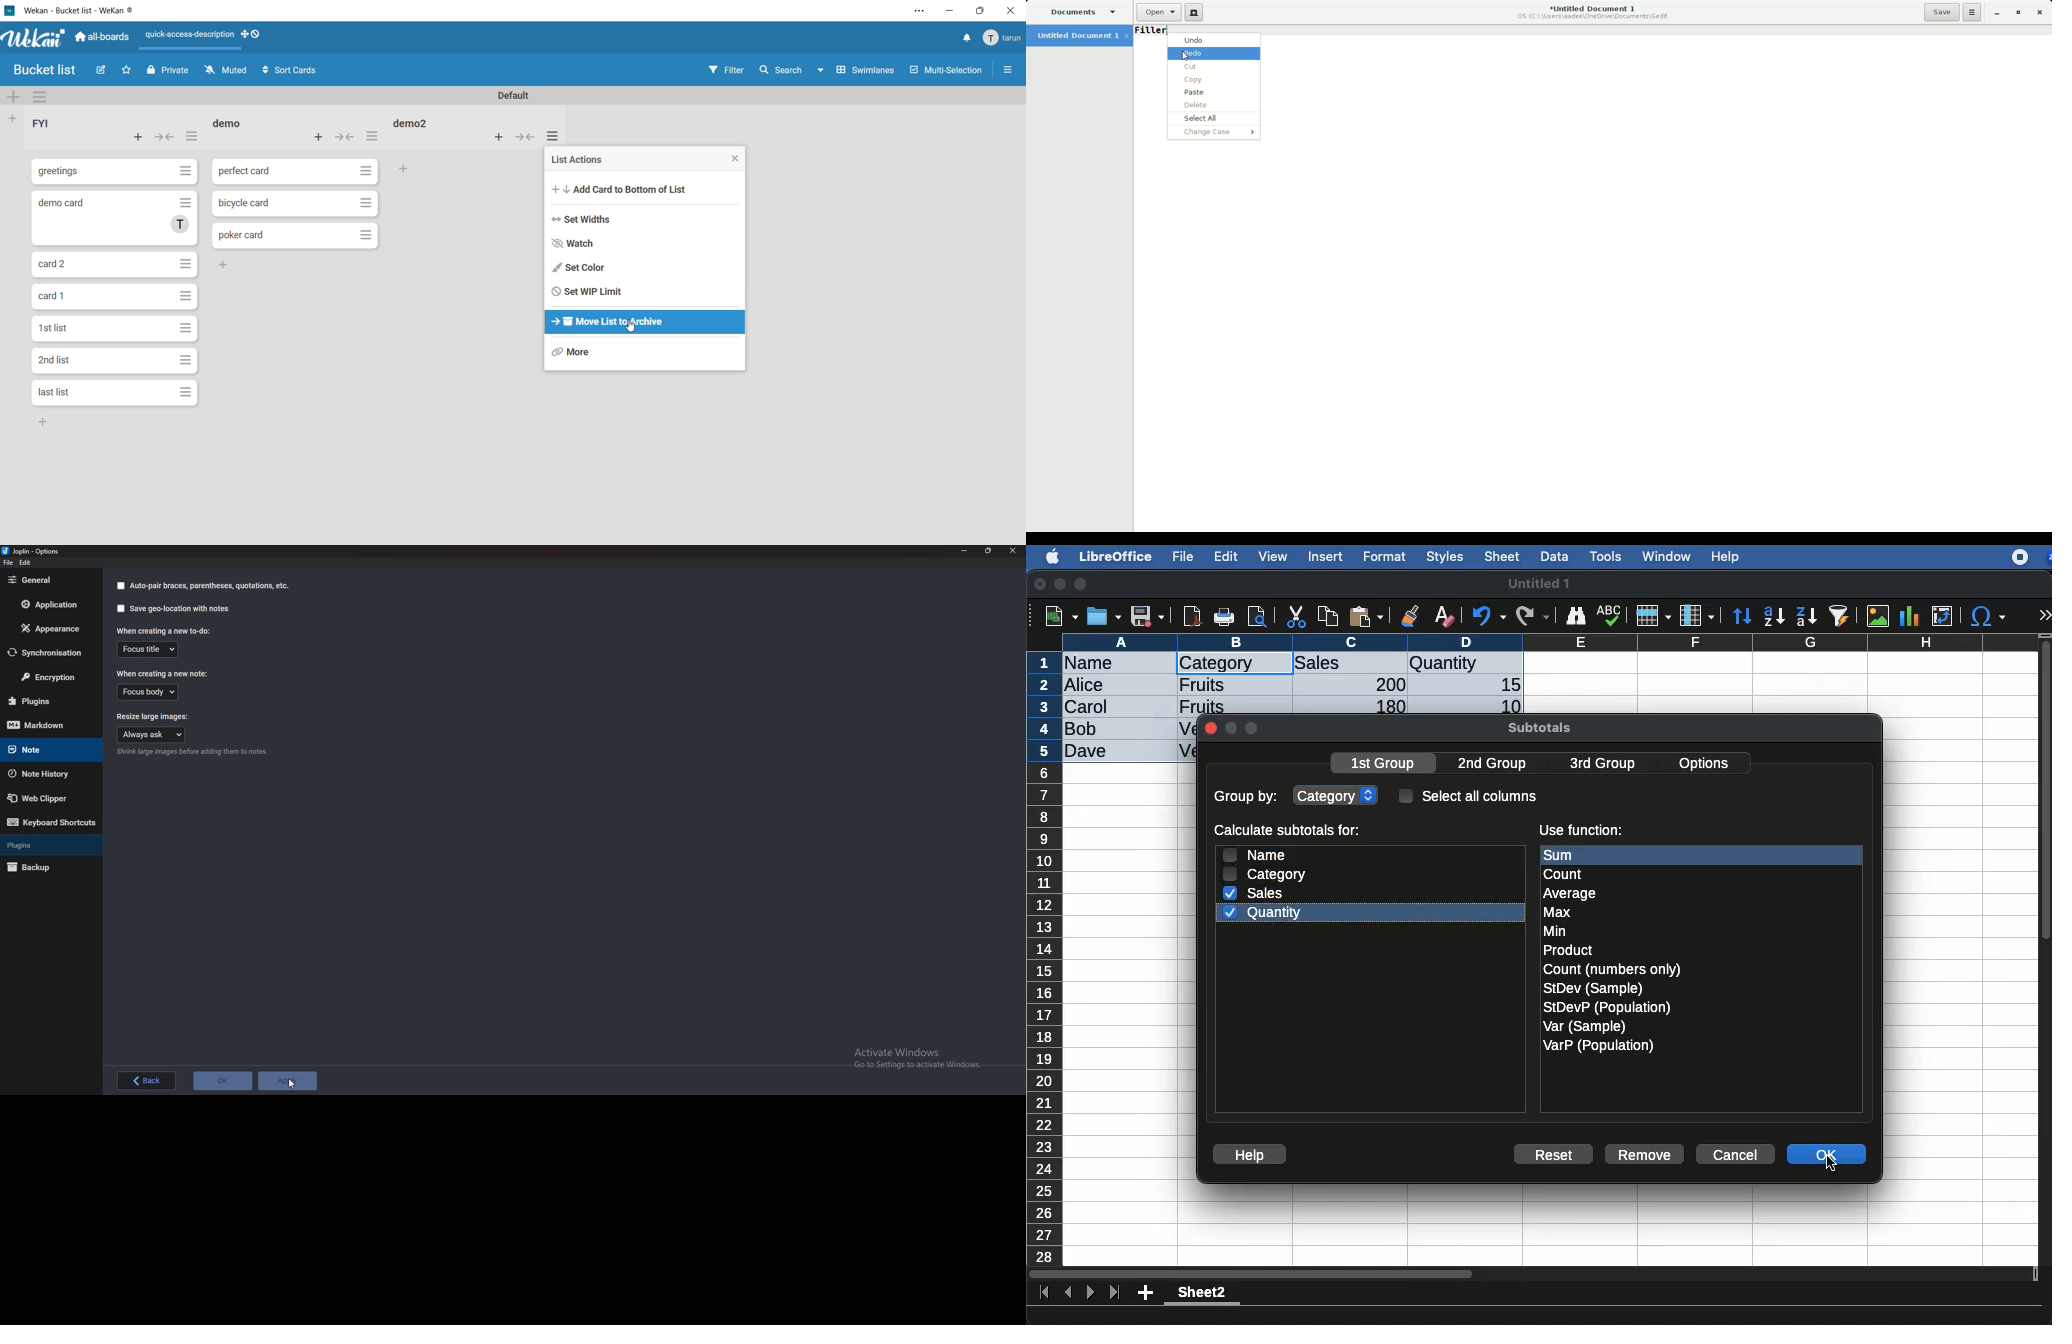  Describe the element at coordinates (192, 753) in the screenshot. I see `Info` at that location.